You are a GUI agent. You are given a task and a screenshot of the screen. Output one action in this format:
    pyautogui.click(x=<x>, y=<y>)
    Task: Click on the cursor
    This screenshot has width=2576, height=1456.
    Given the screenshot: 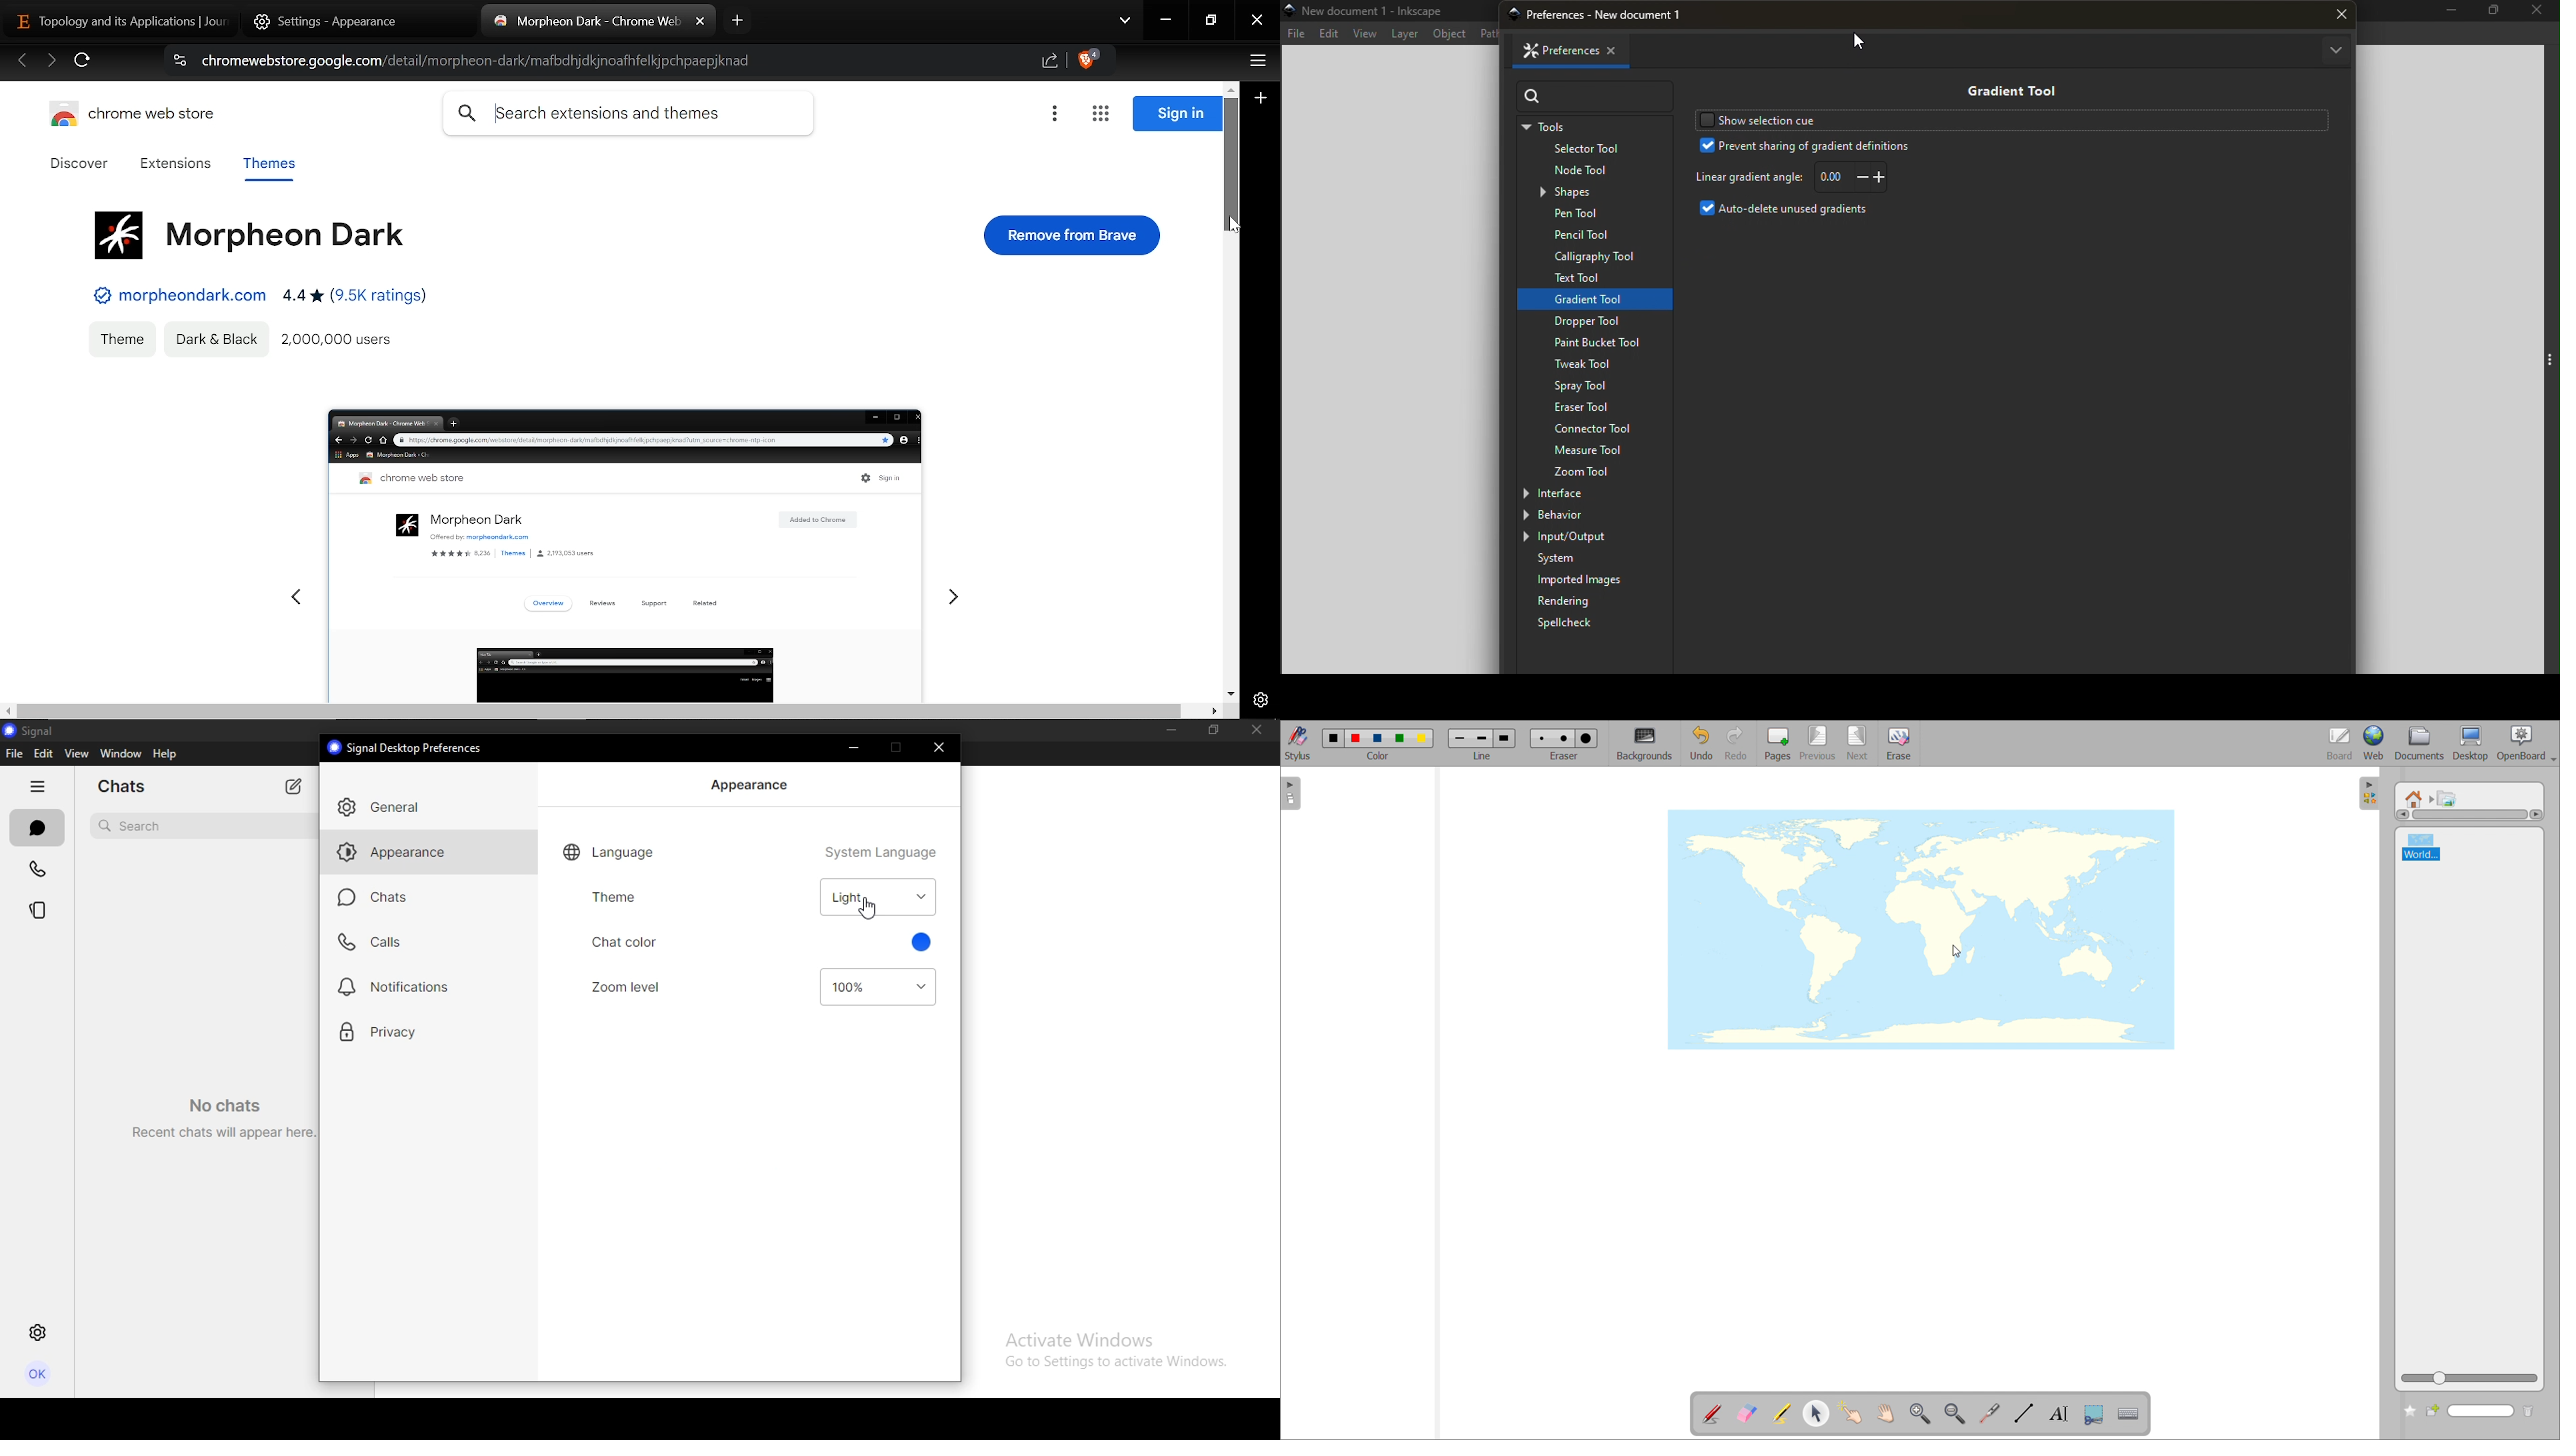 What is the action you would take?
    pyautogui.click(x=1959, y=952)
    